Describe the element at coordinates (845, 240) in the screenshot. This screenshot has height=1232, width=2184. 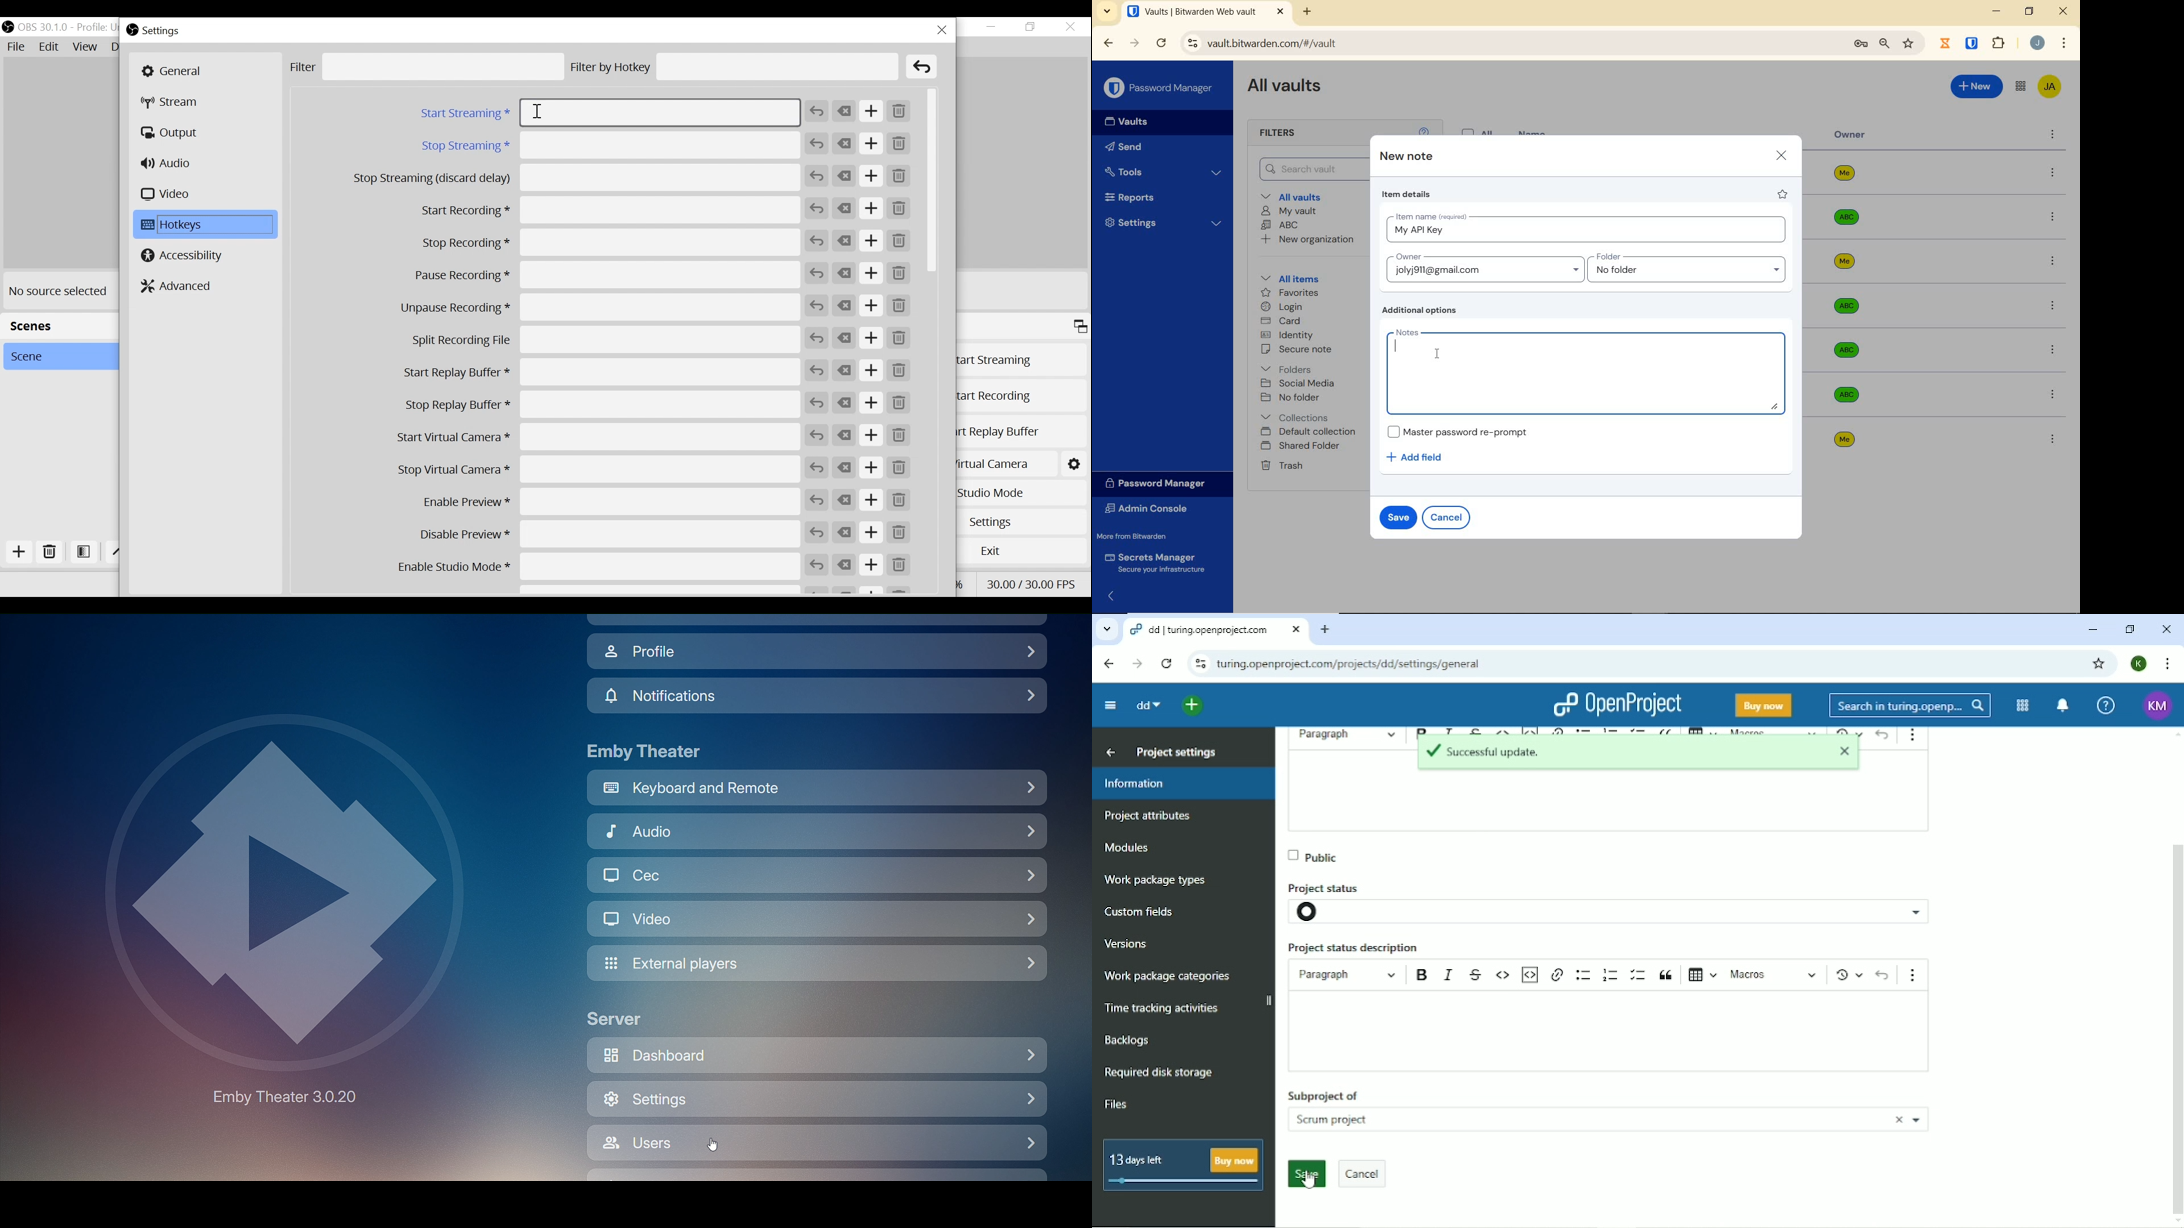
I see `Clear` at that location.